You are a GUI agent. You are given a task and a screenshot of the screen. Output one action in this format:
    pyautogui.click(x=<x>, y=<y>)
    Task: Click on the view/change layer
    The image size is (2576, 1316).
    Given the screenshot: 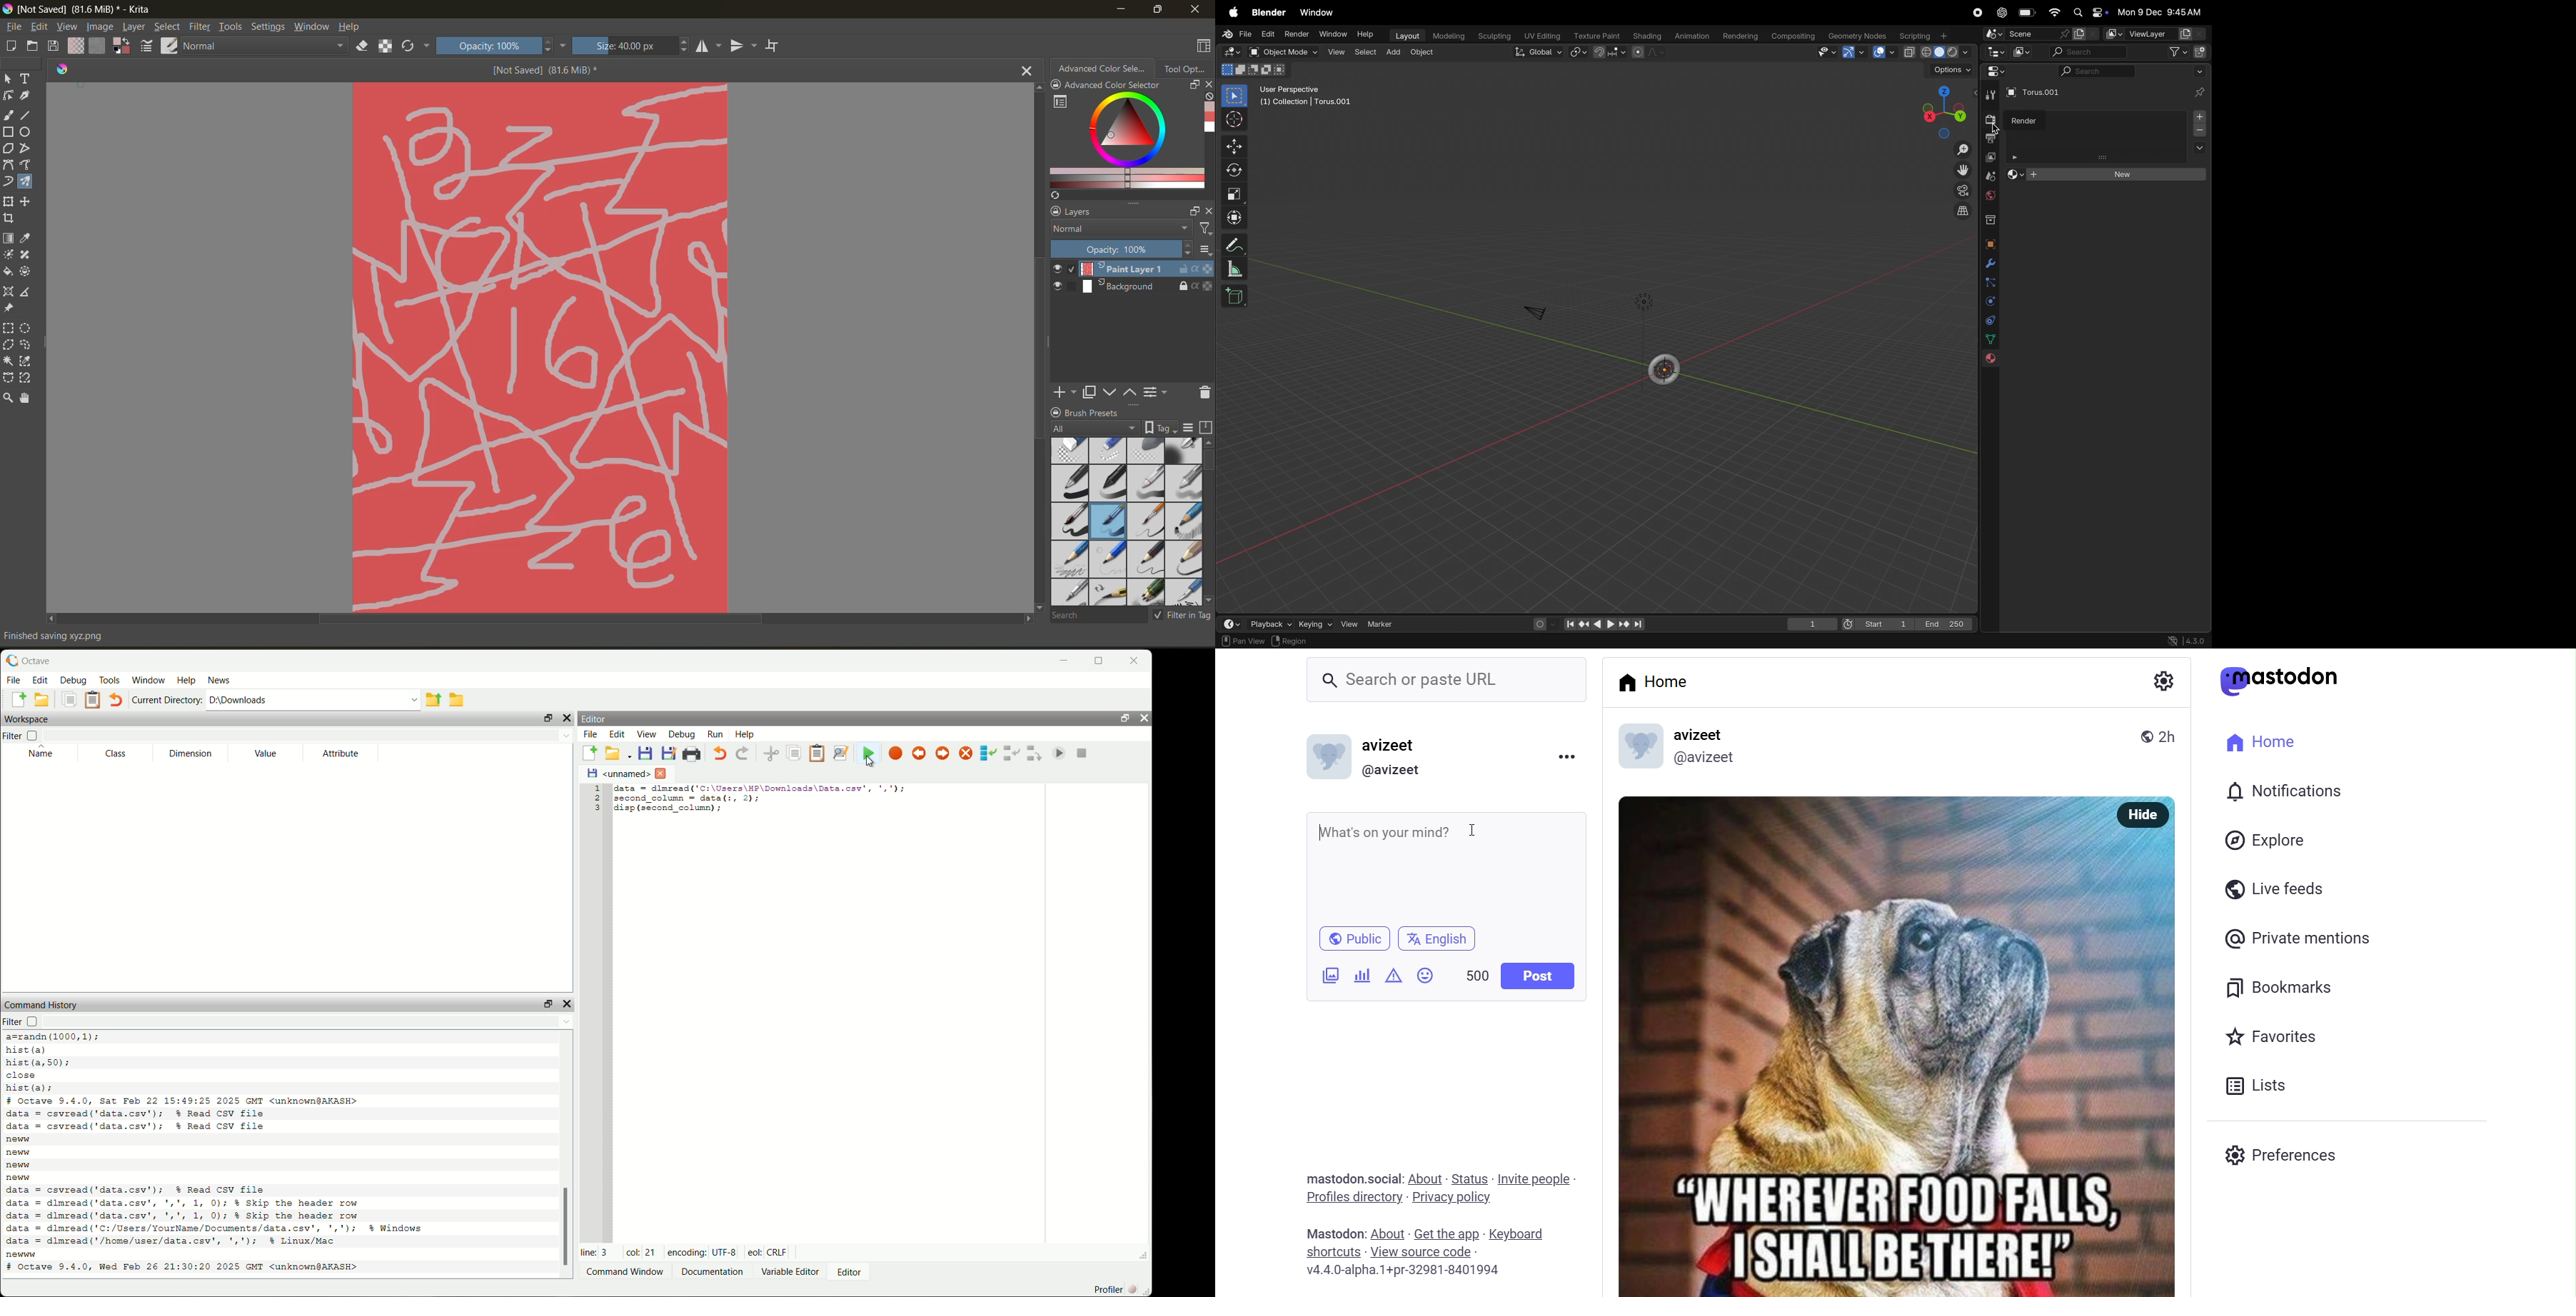 What is the action you would take?
    pyautogui.click(x=1159, y=391)
    